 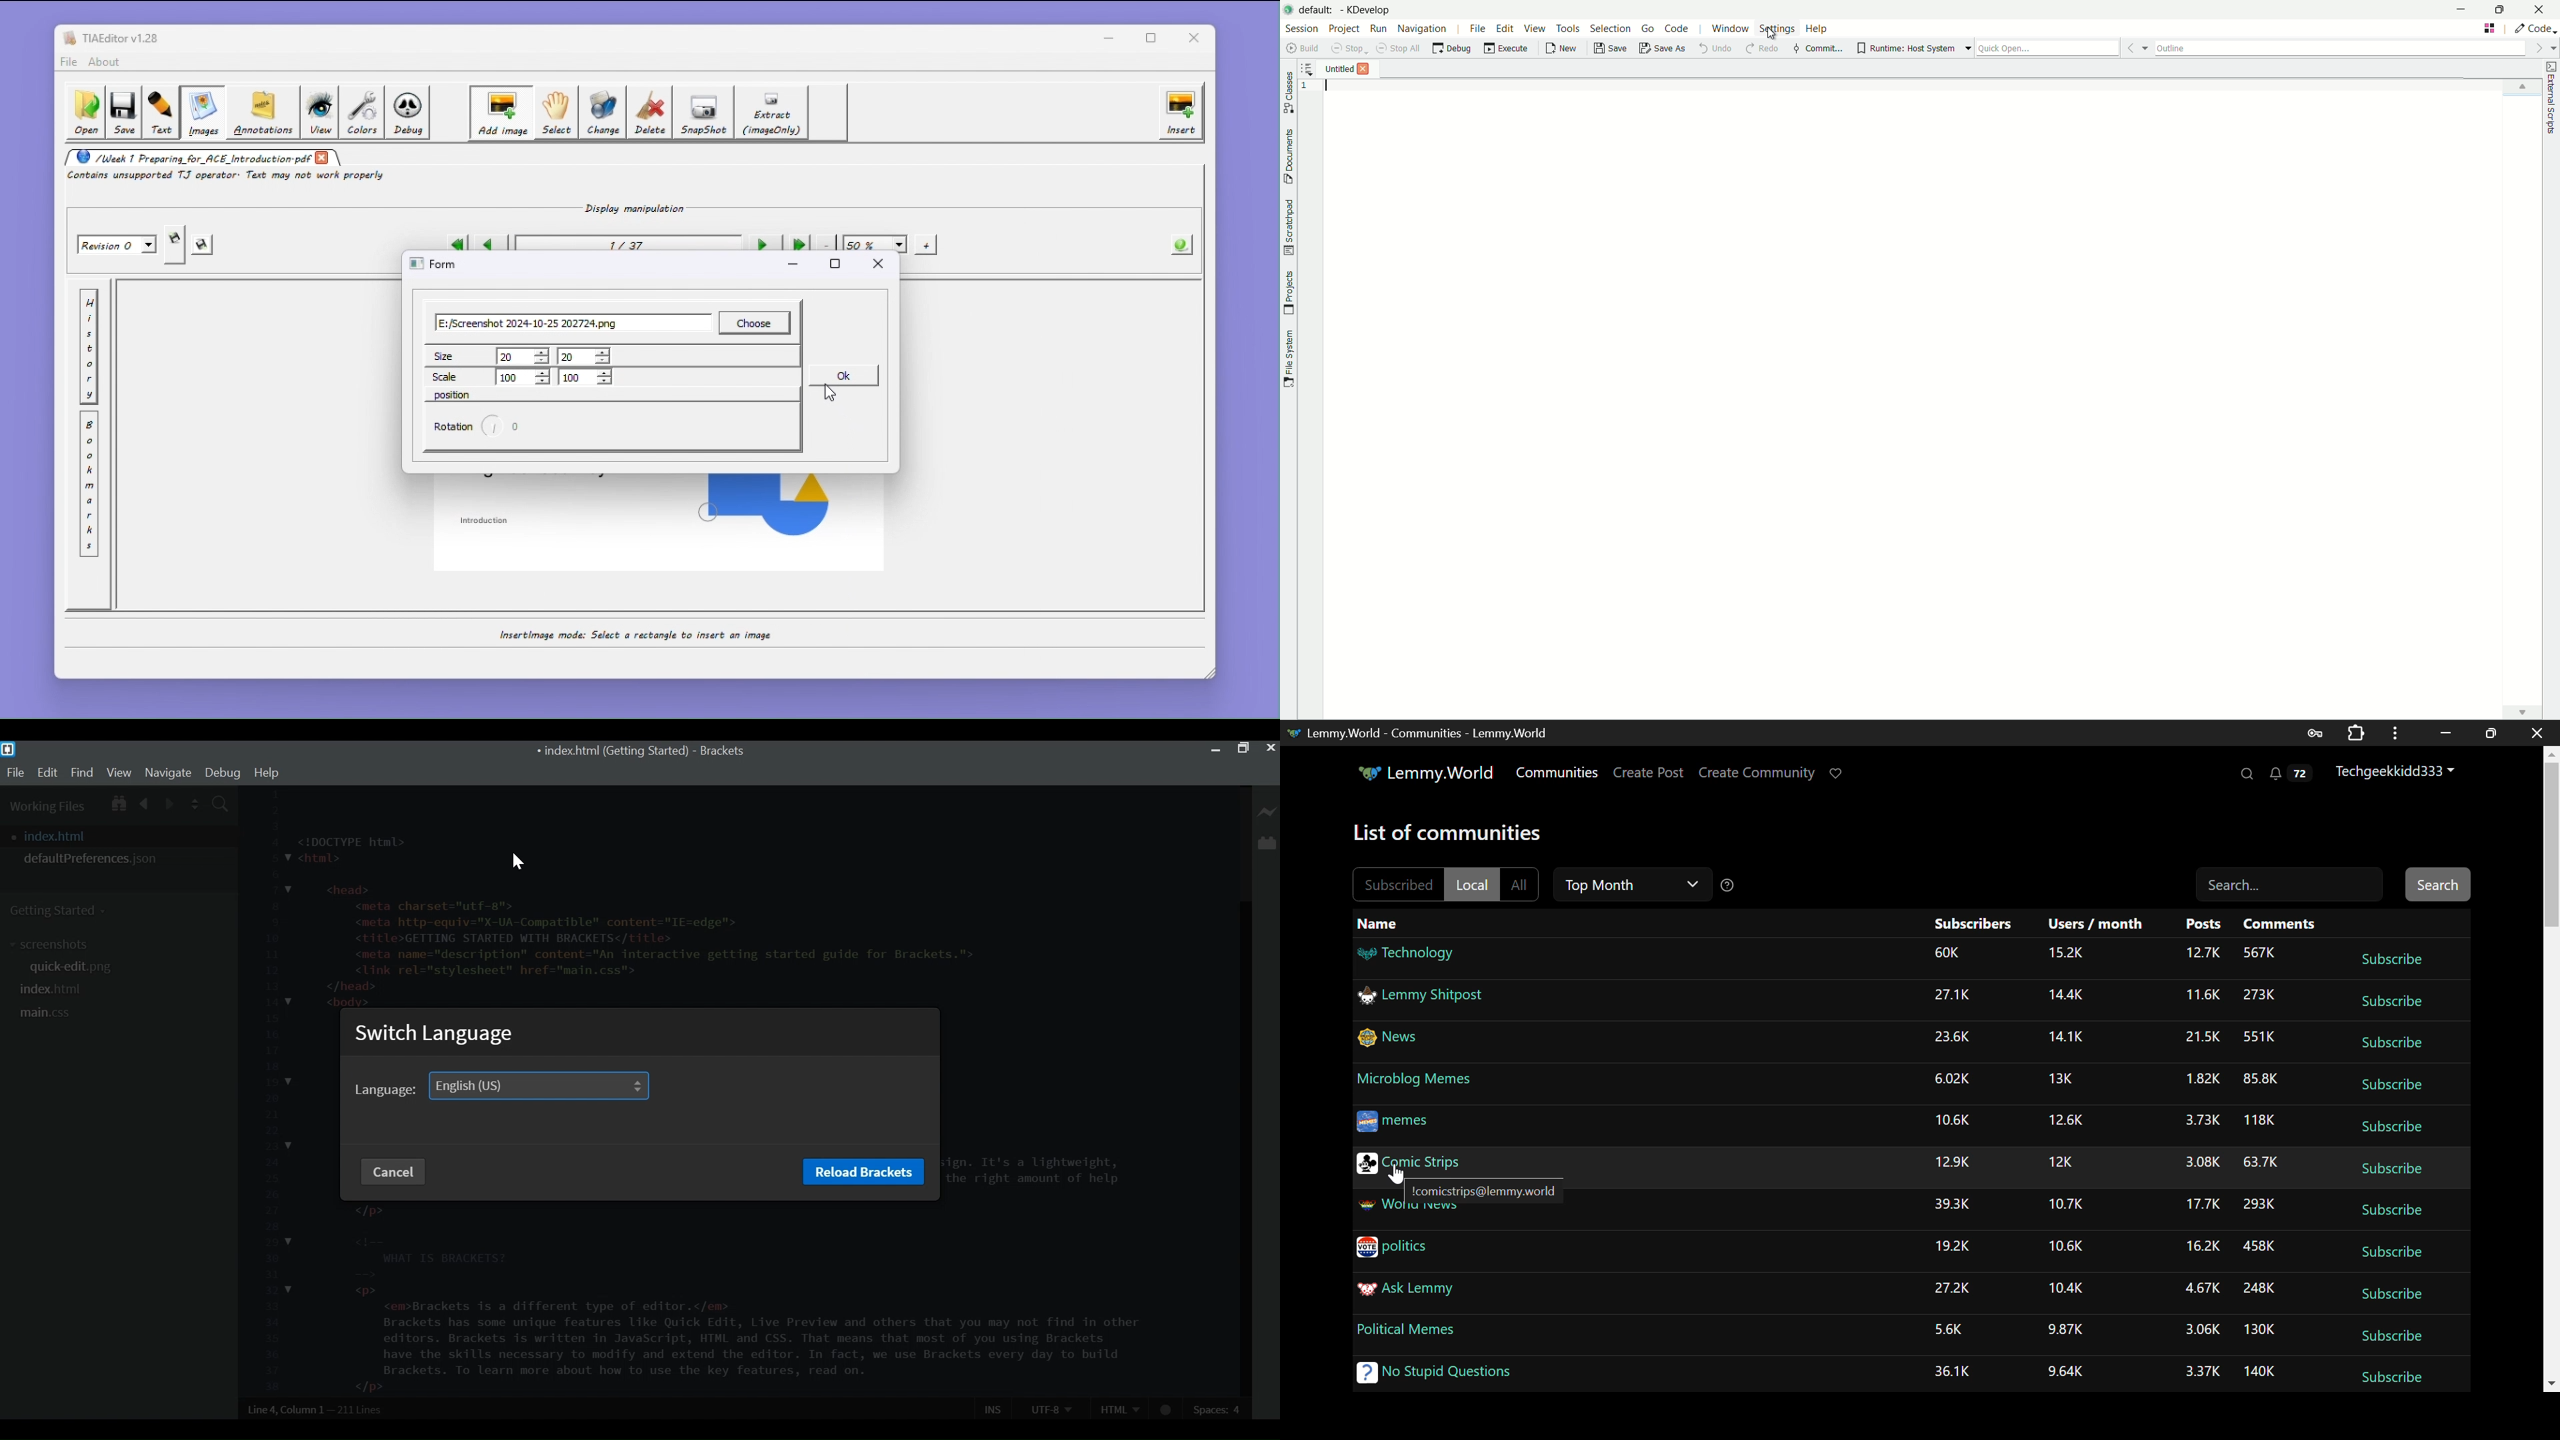 What do you see at coordinates (1417, 1333) in the screenshot?
I see `Political Memes` at bounding box center [1417, 1333].